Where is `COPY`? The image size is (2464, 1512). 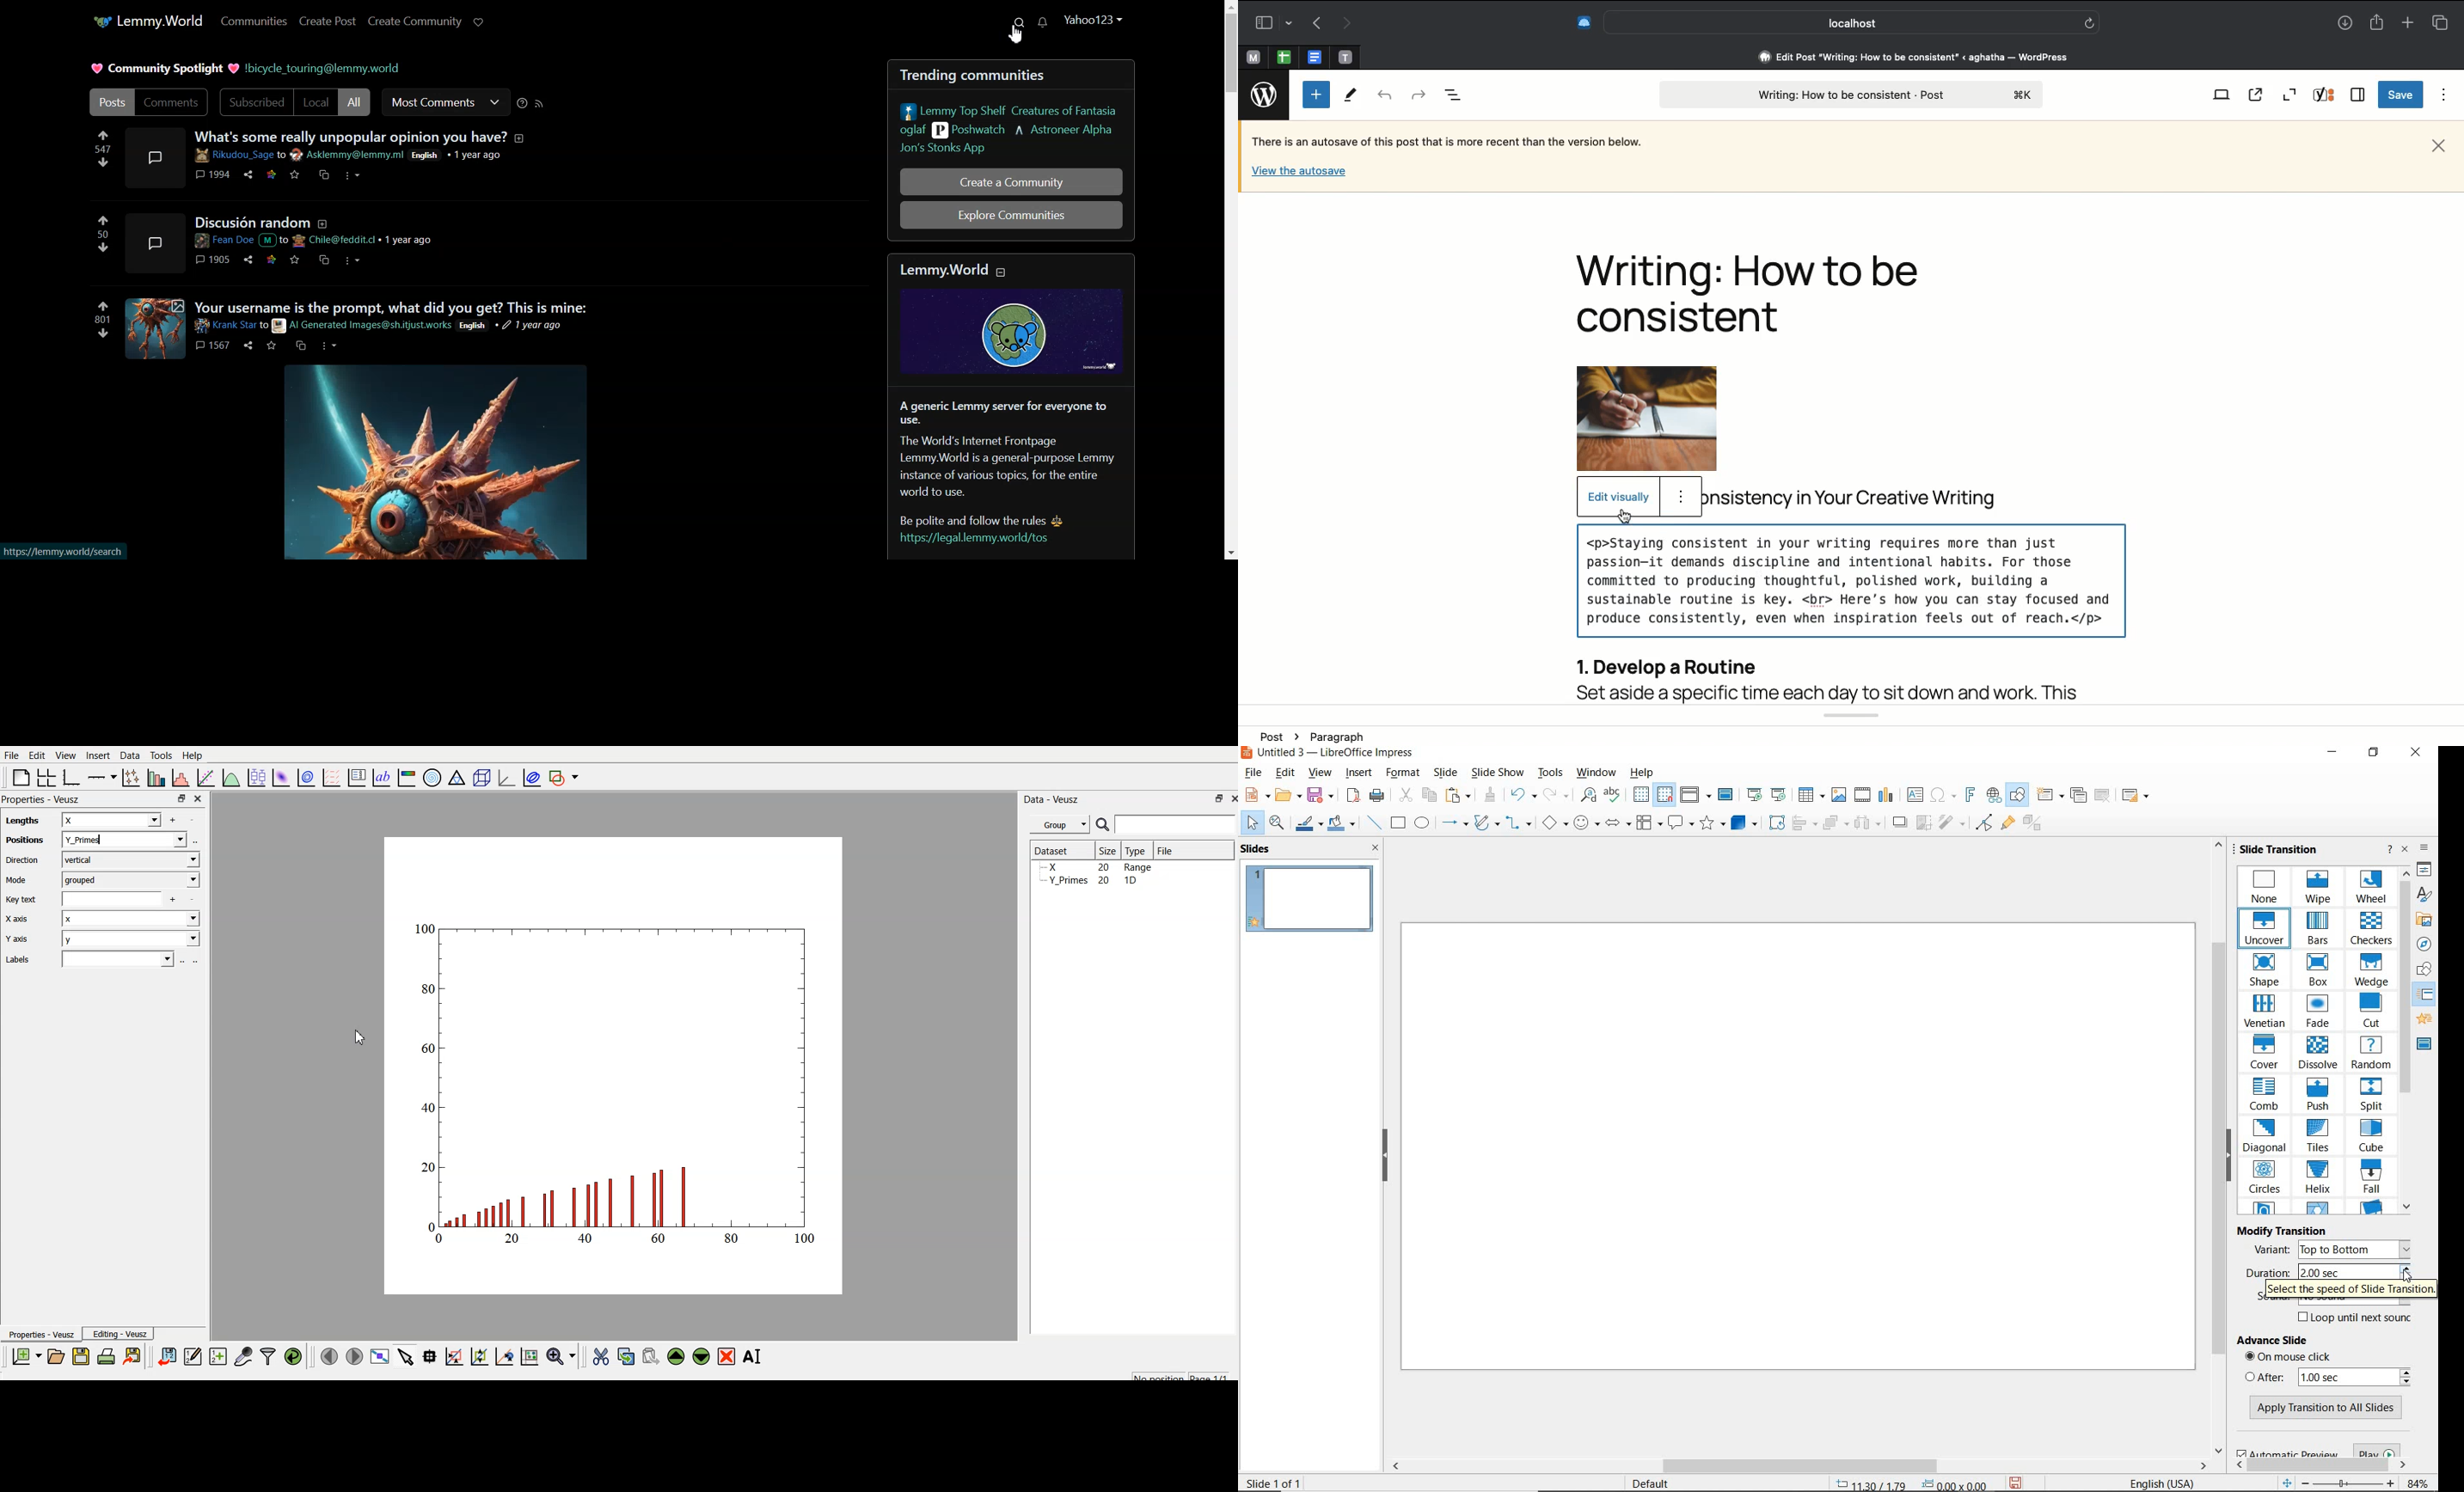
COPY is located at coordinates (1428, 793).